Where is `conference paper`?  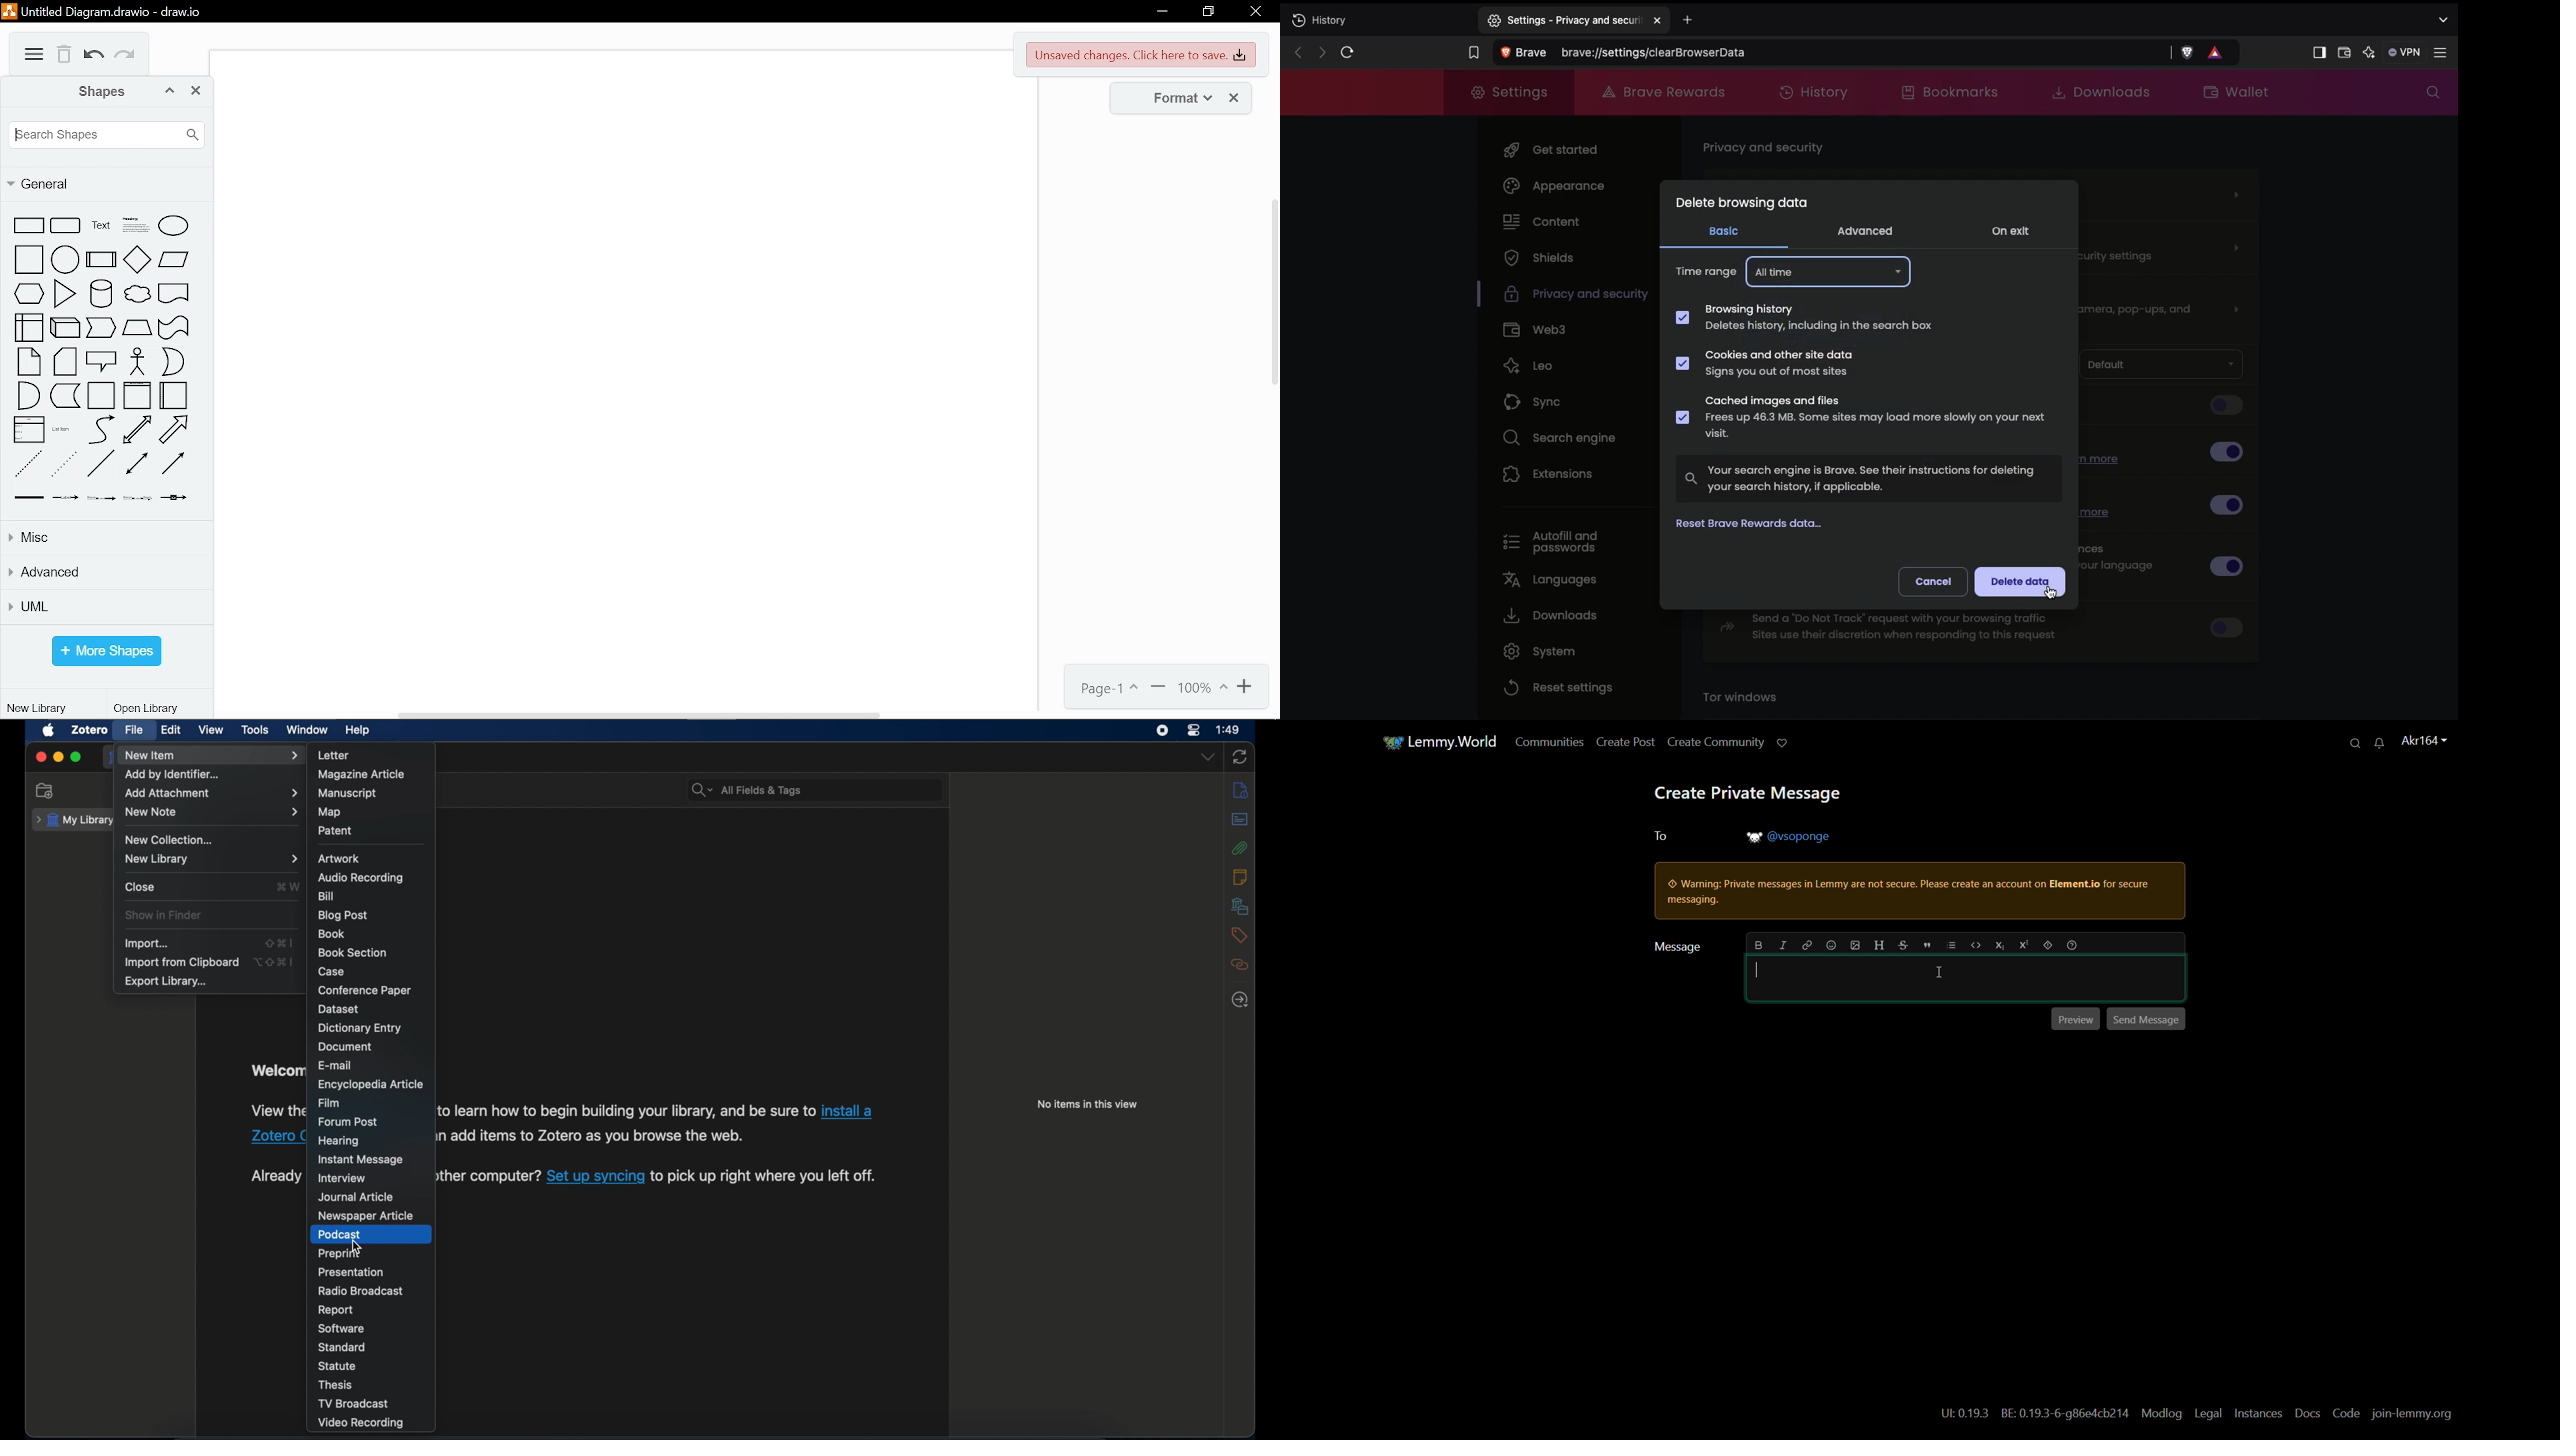 conference paper is located at coordinates (364, 990).